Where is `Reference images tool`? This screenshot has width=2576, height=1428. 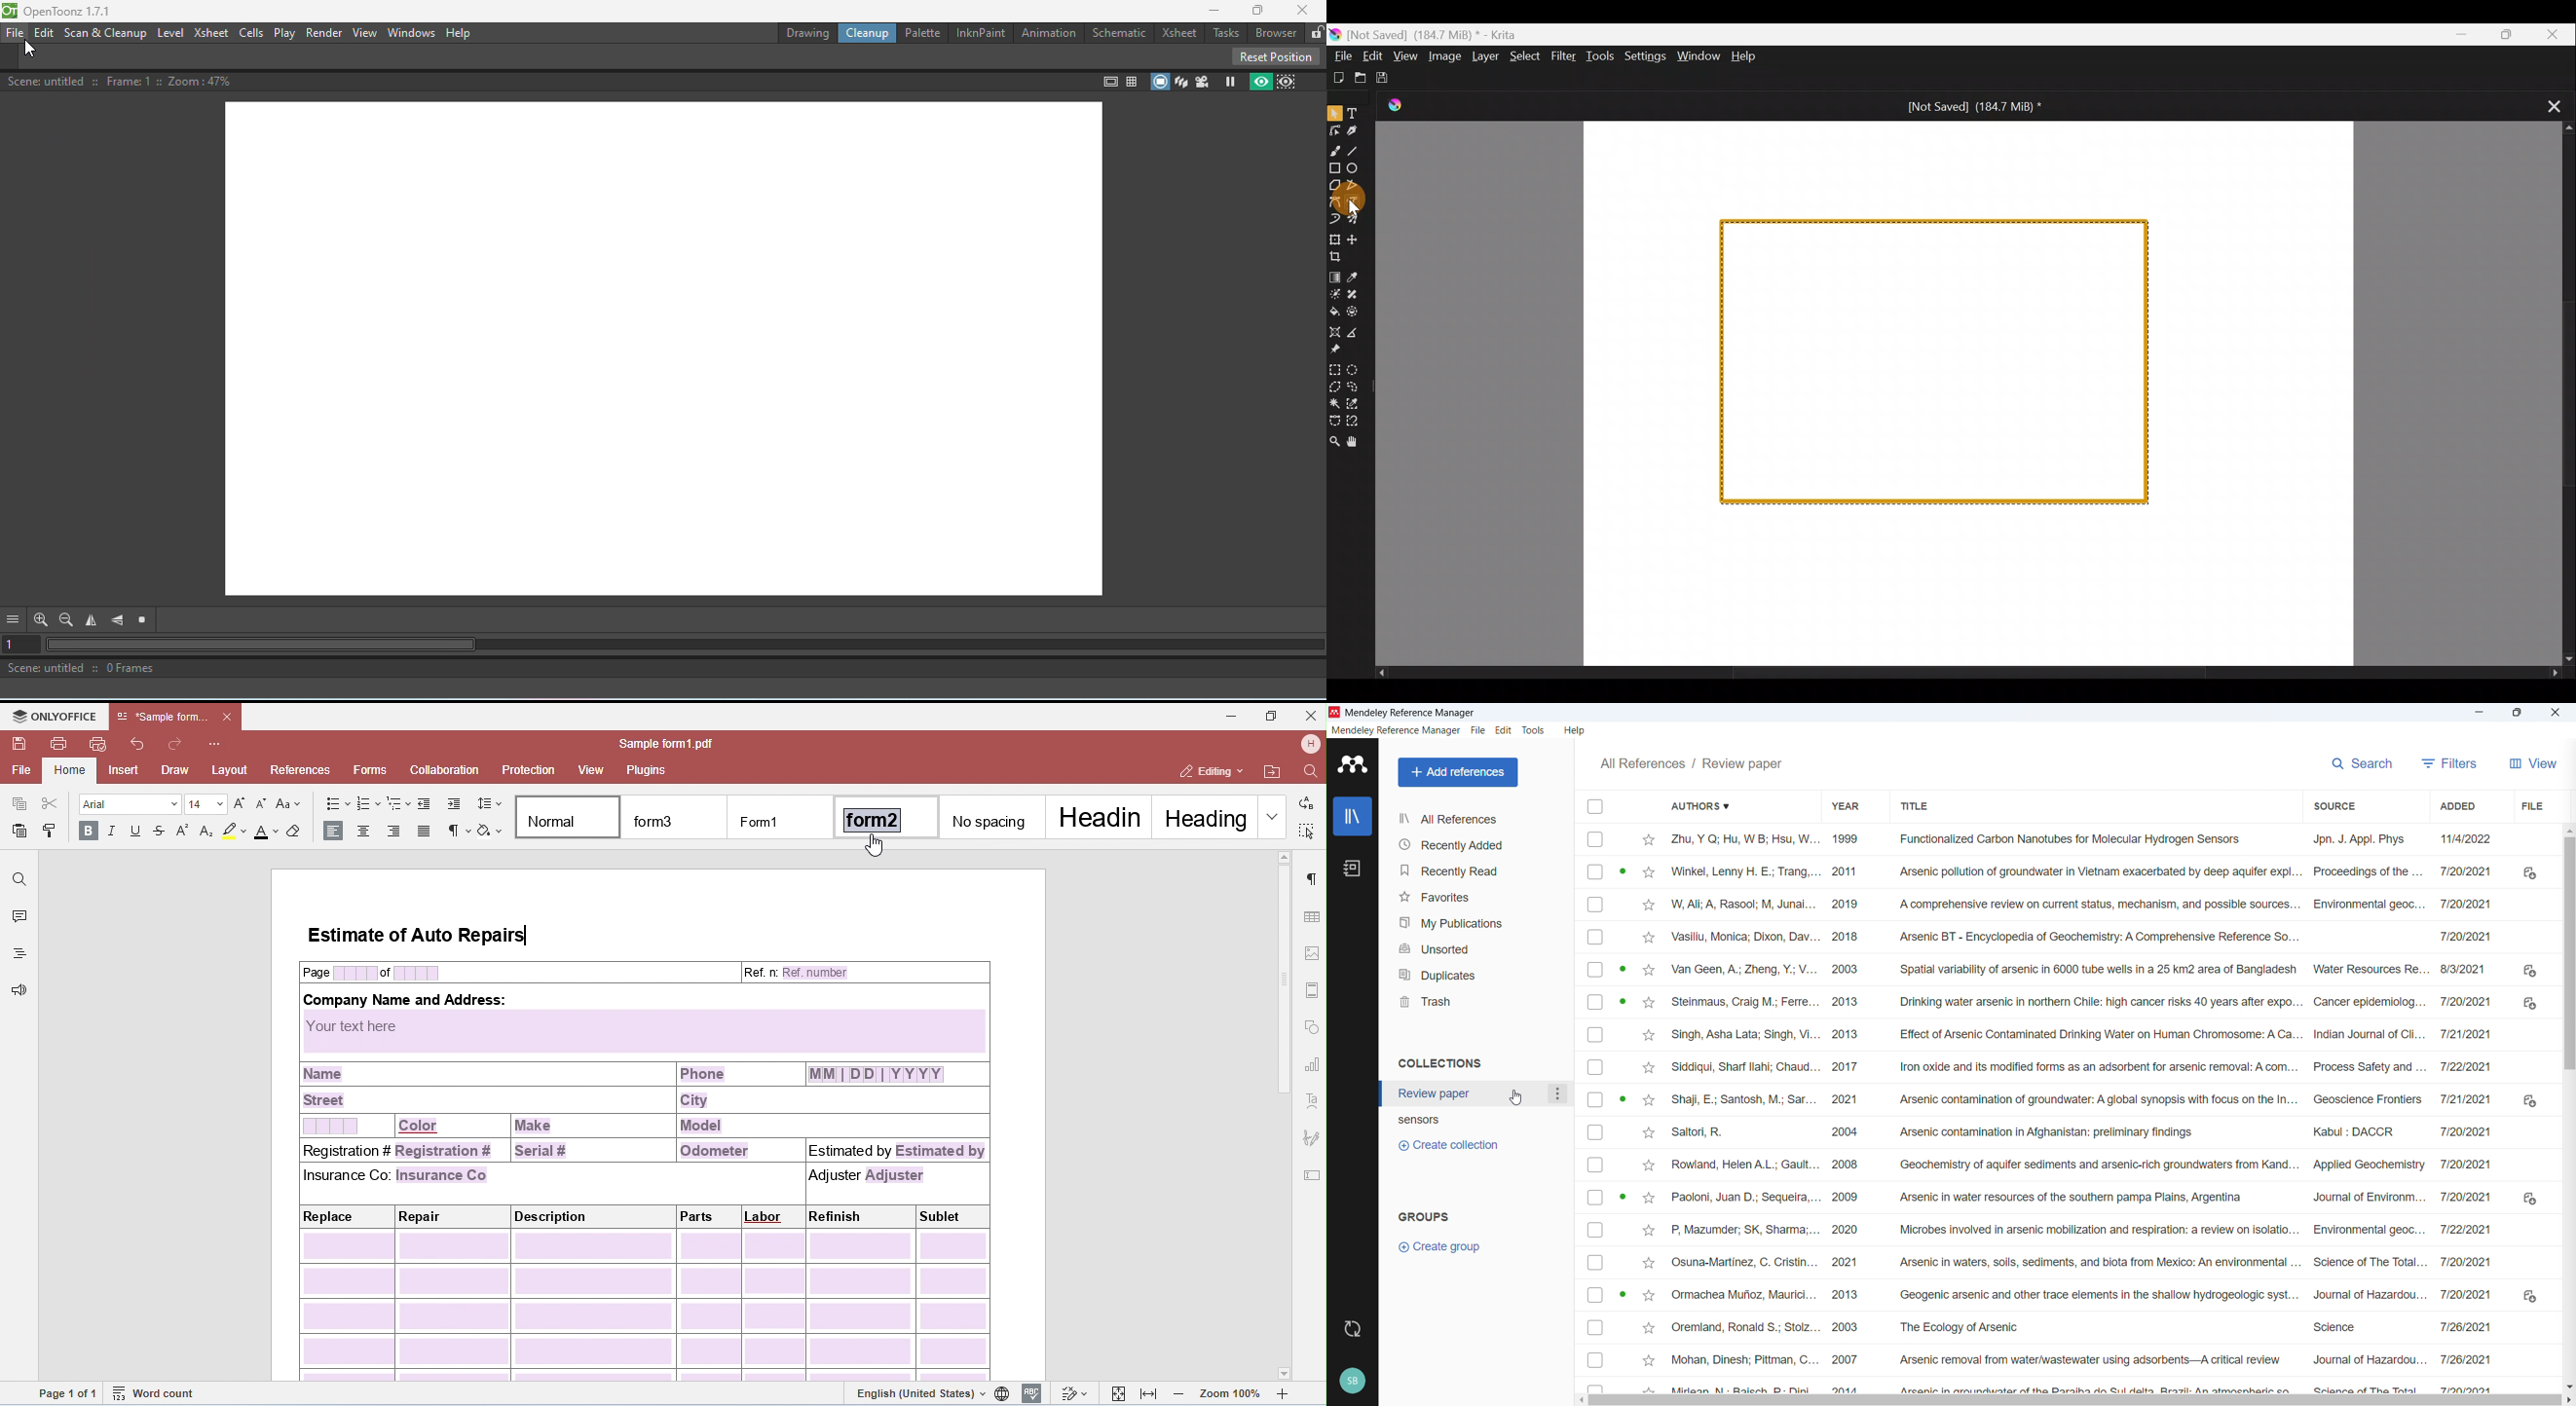 Reference images tool is located at coordinates (1341, 350).